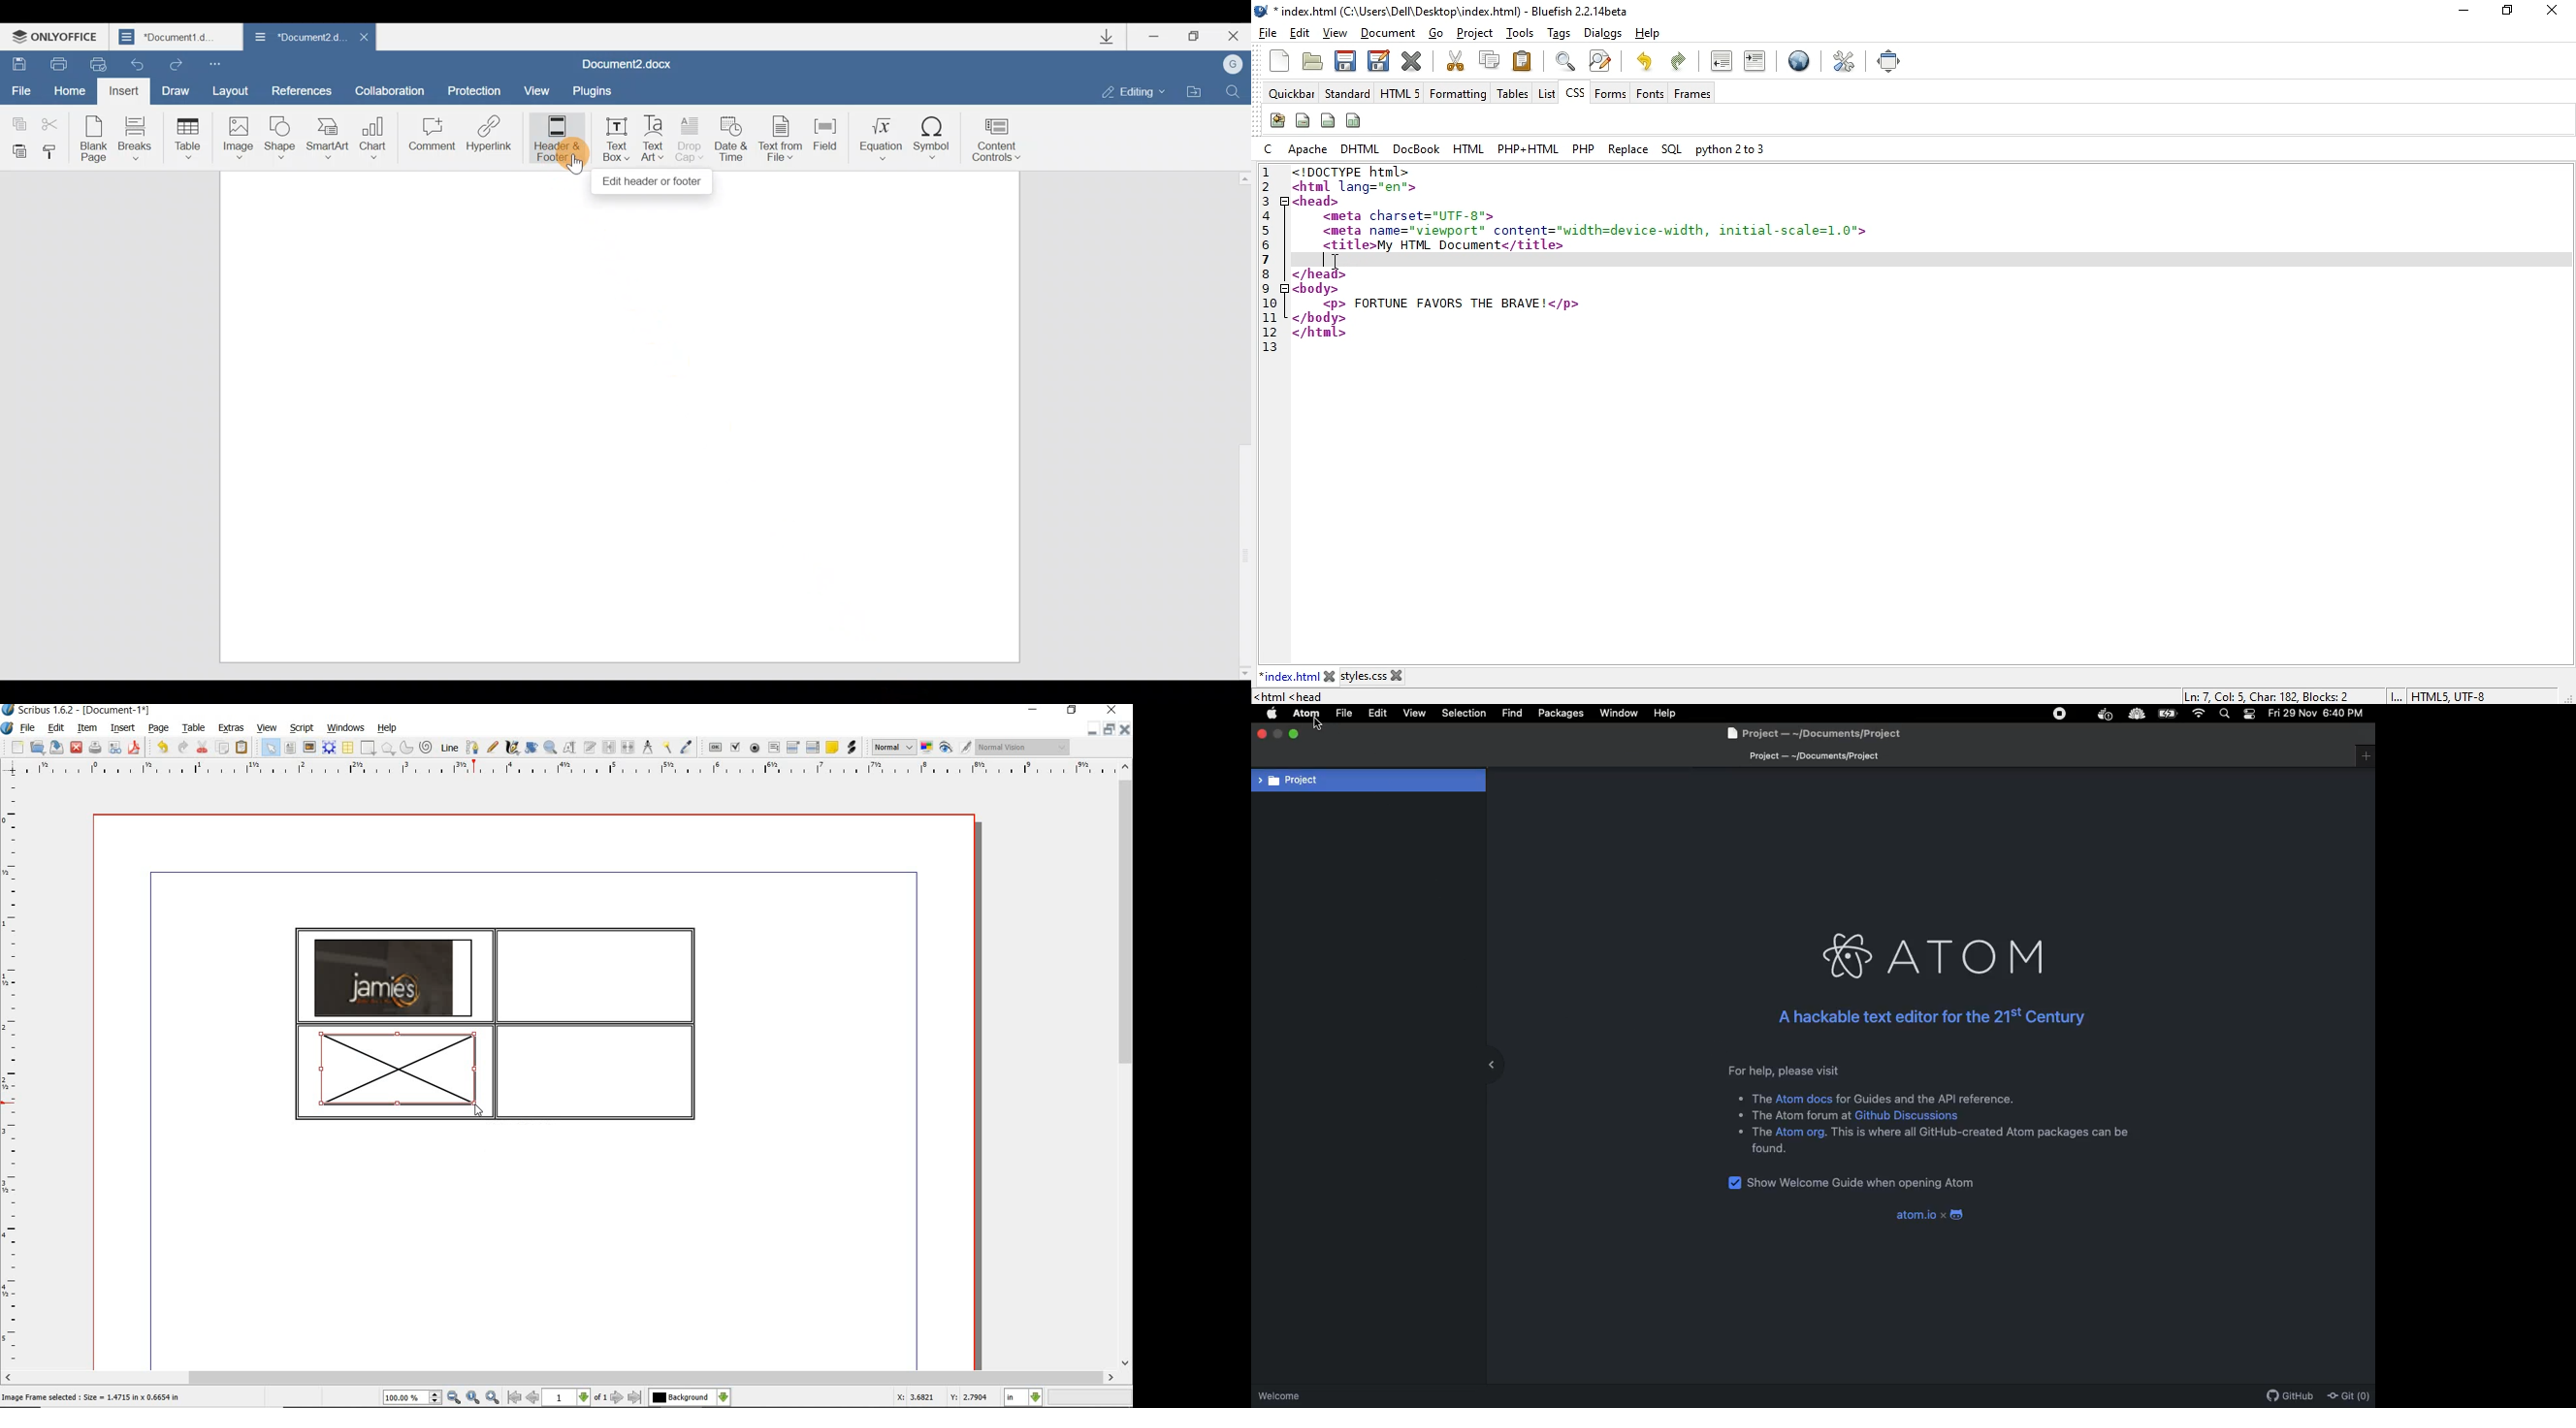  What do you see at coordinates (1650, 93) in the screenshot?
I see `fonts` at bounding box center [1650, 93].